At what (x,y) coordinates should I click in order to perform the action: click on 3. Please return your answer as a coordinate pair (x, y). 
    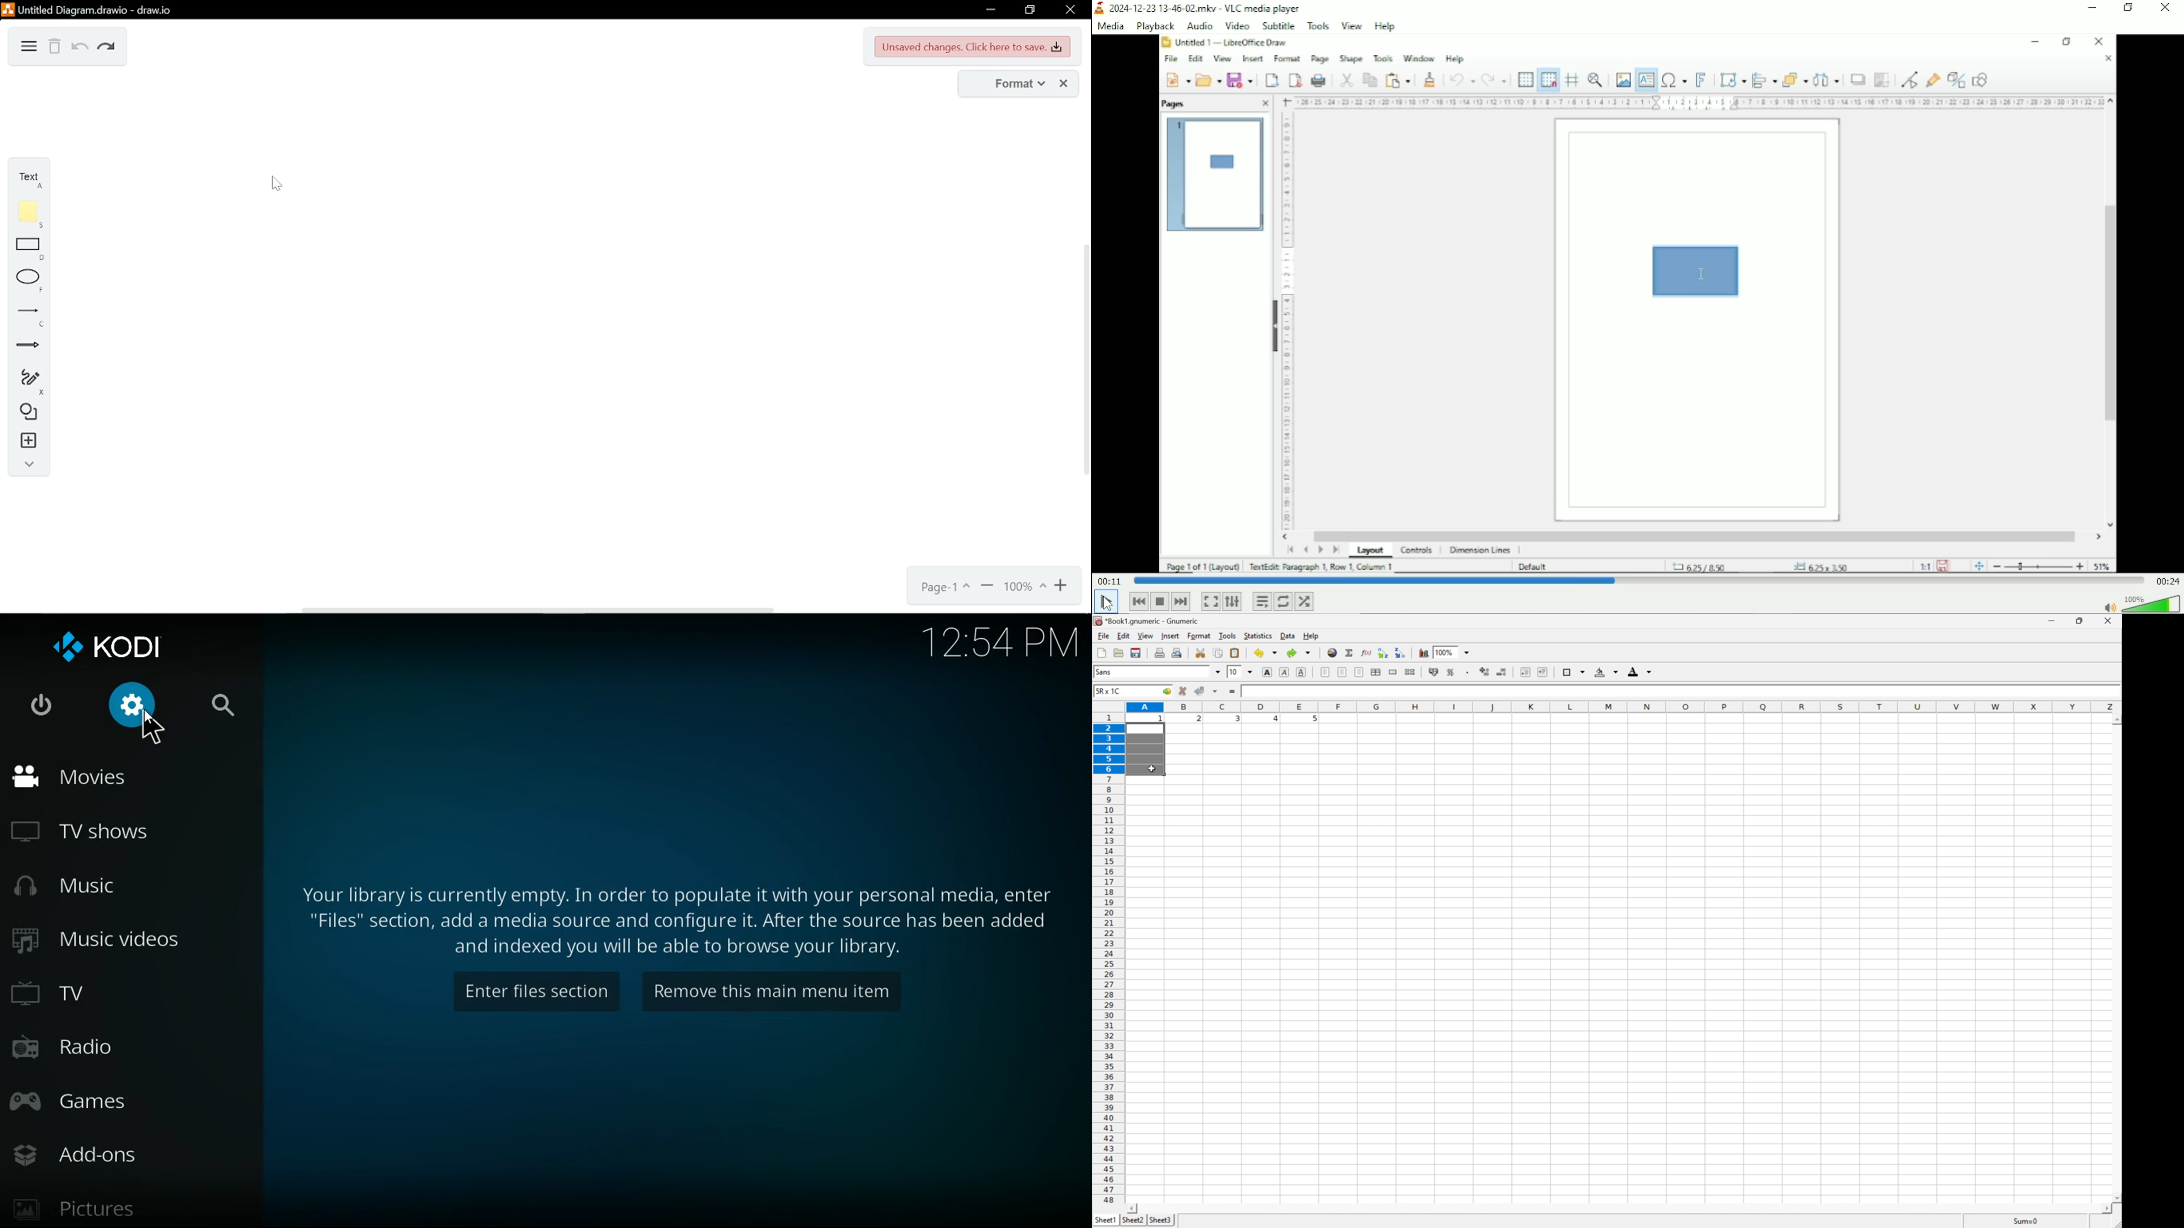
    Looking at the image, I should click on (1237, 720).